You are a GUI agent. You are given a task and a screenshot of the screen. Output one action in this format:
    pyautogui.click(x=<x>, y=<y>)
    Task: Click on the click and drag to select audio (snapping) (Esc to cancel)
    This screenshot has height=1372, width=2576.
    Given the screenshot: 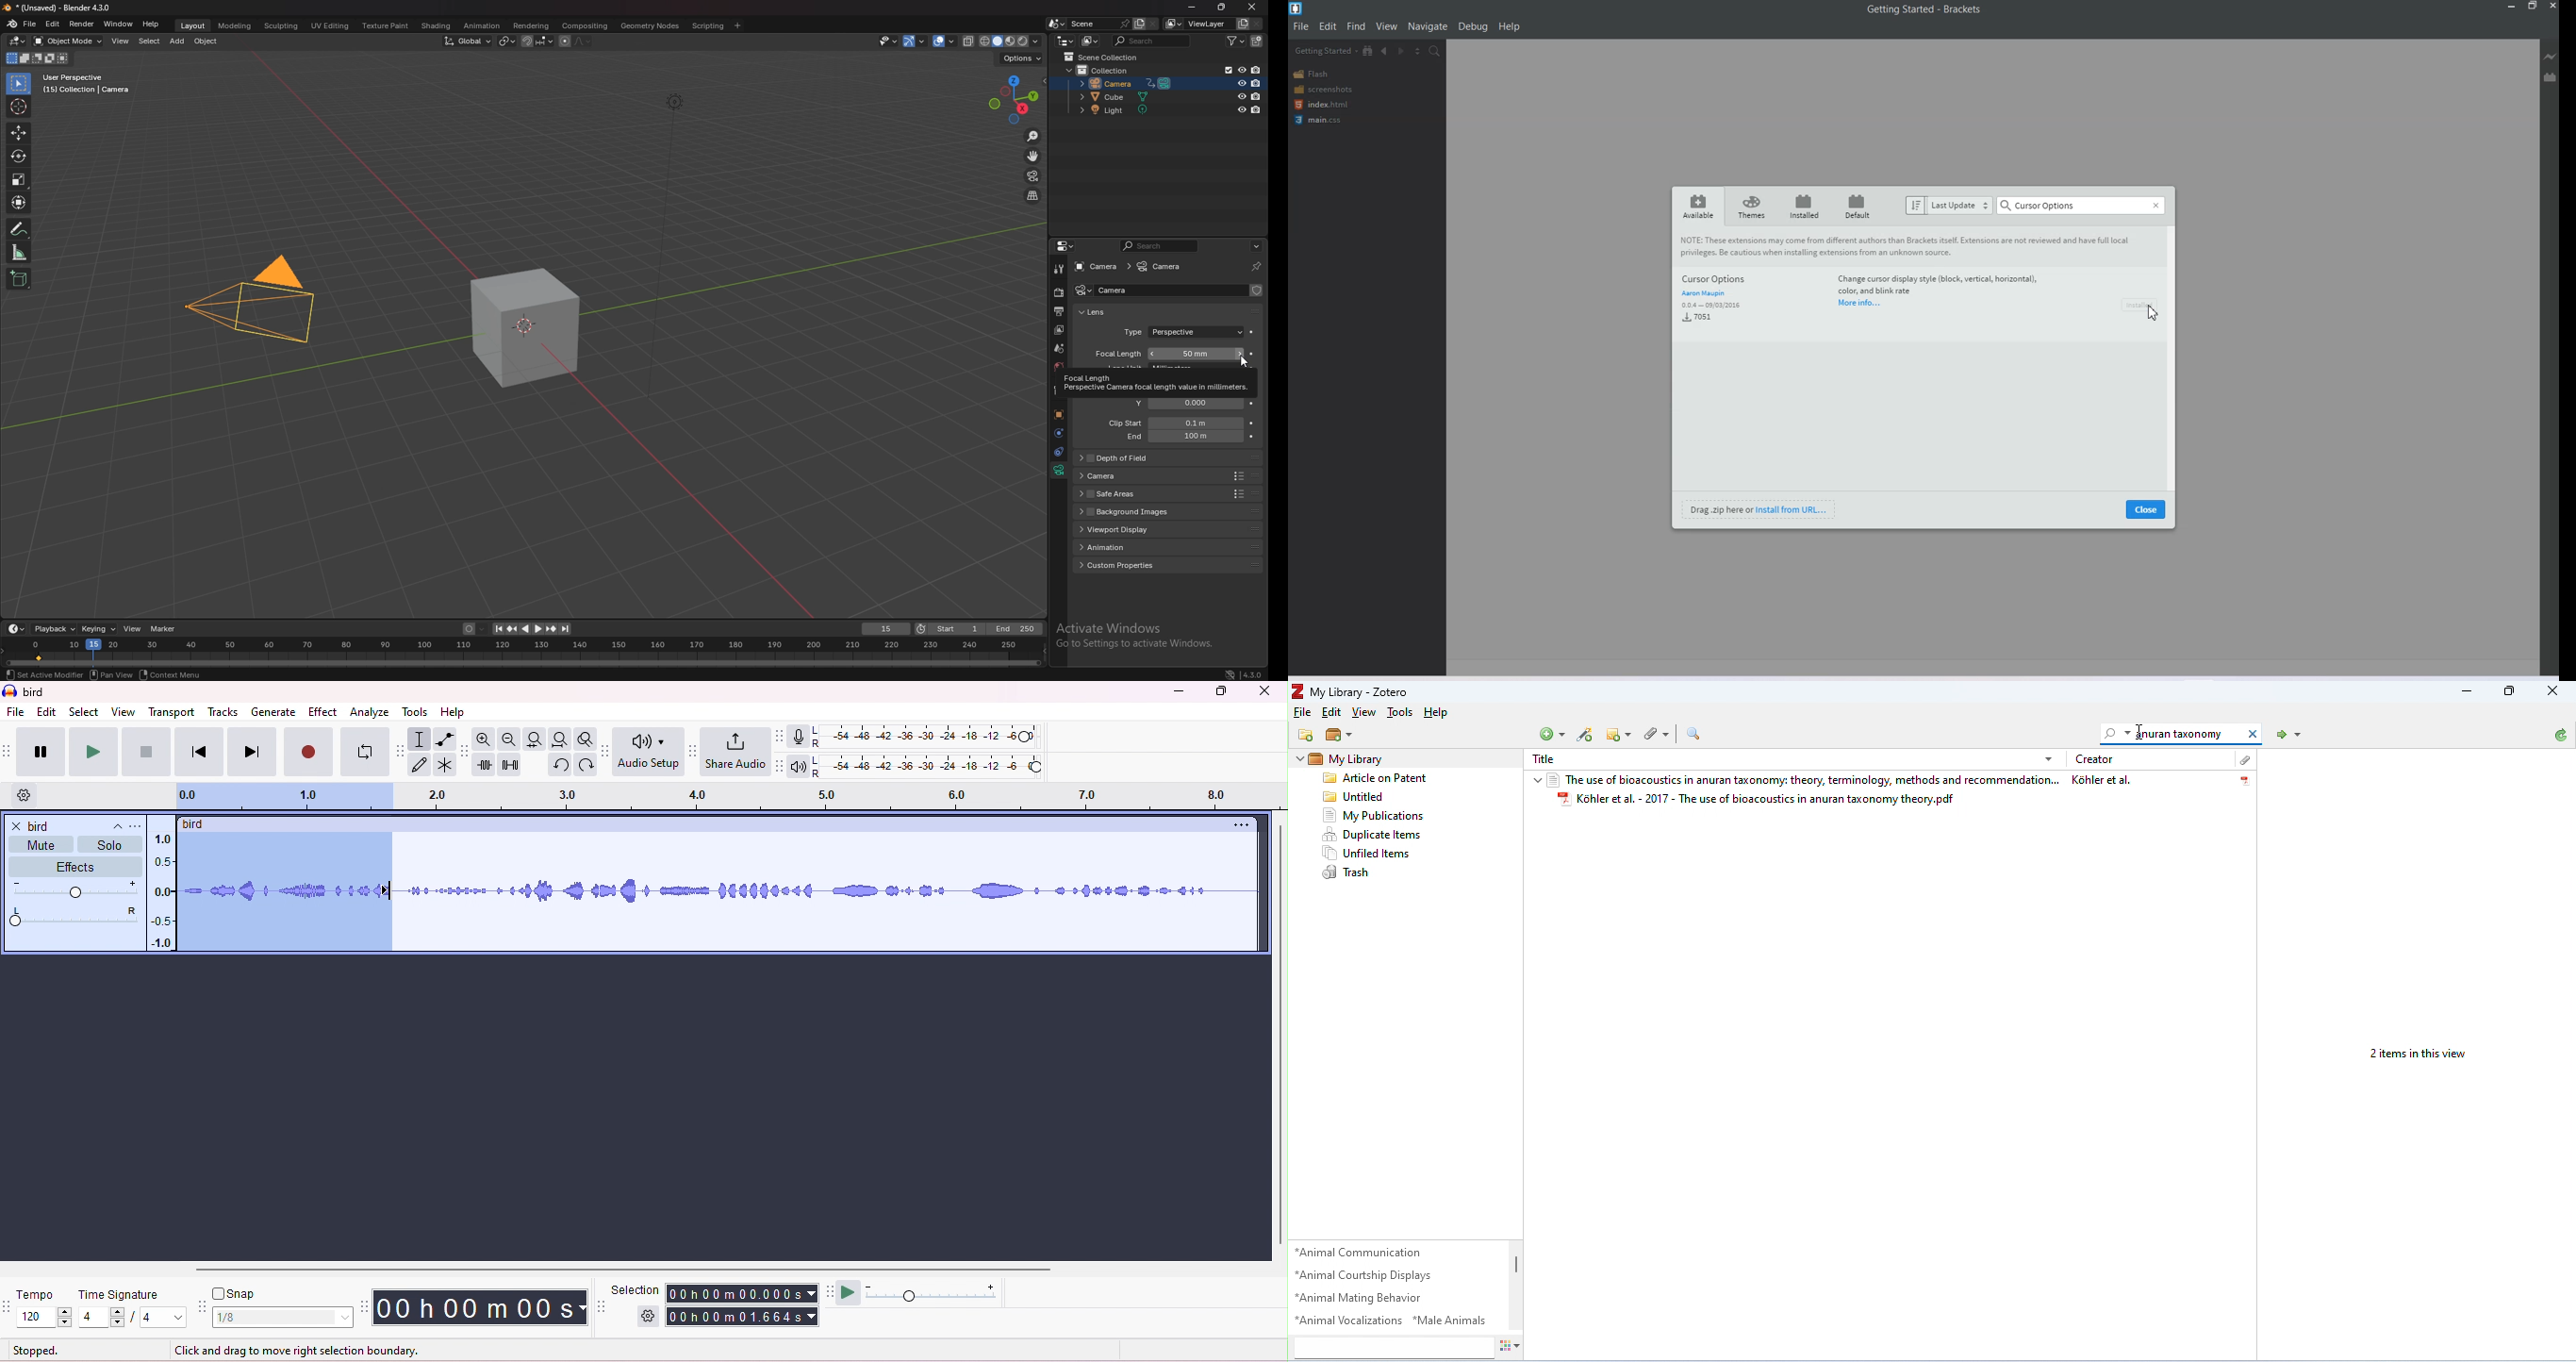 What is the action you would take?
    pyautogui.click(x=308, y=1351)
    